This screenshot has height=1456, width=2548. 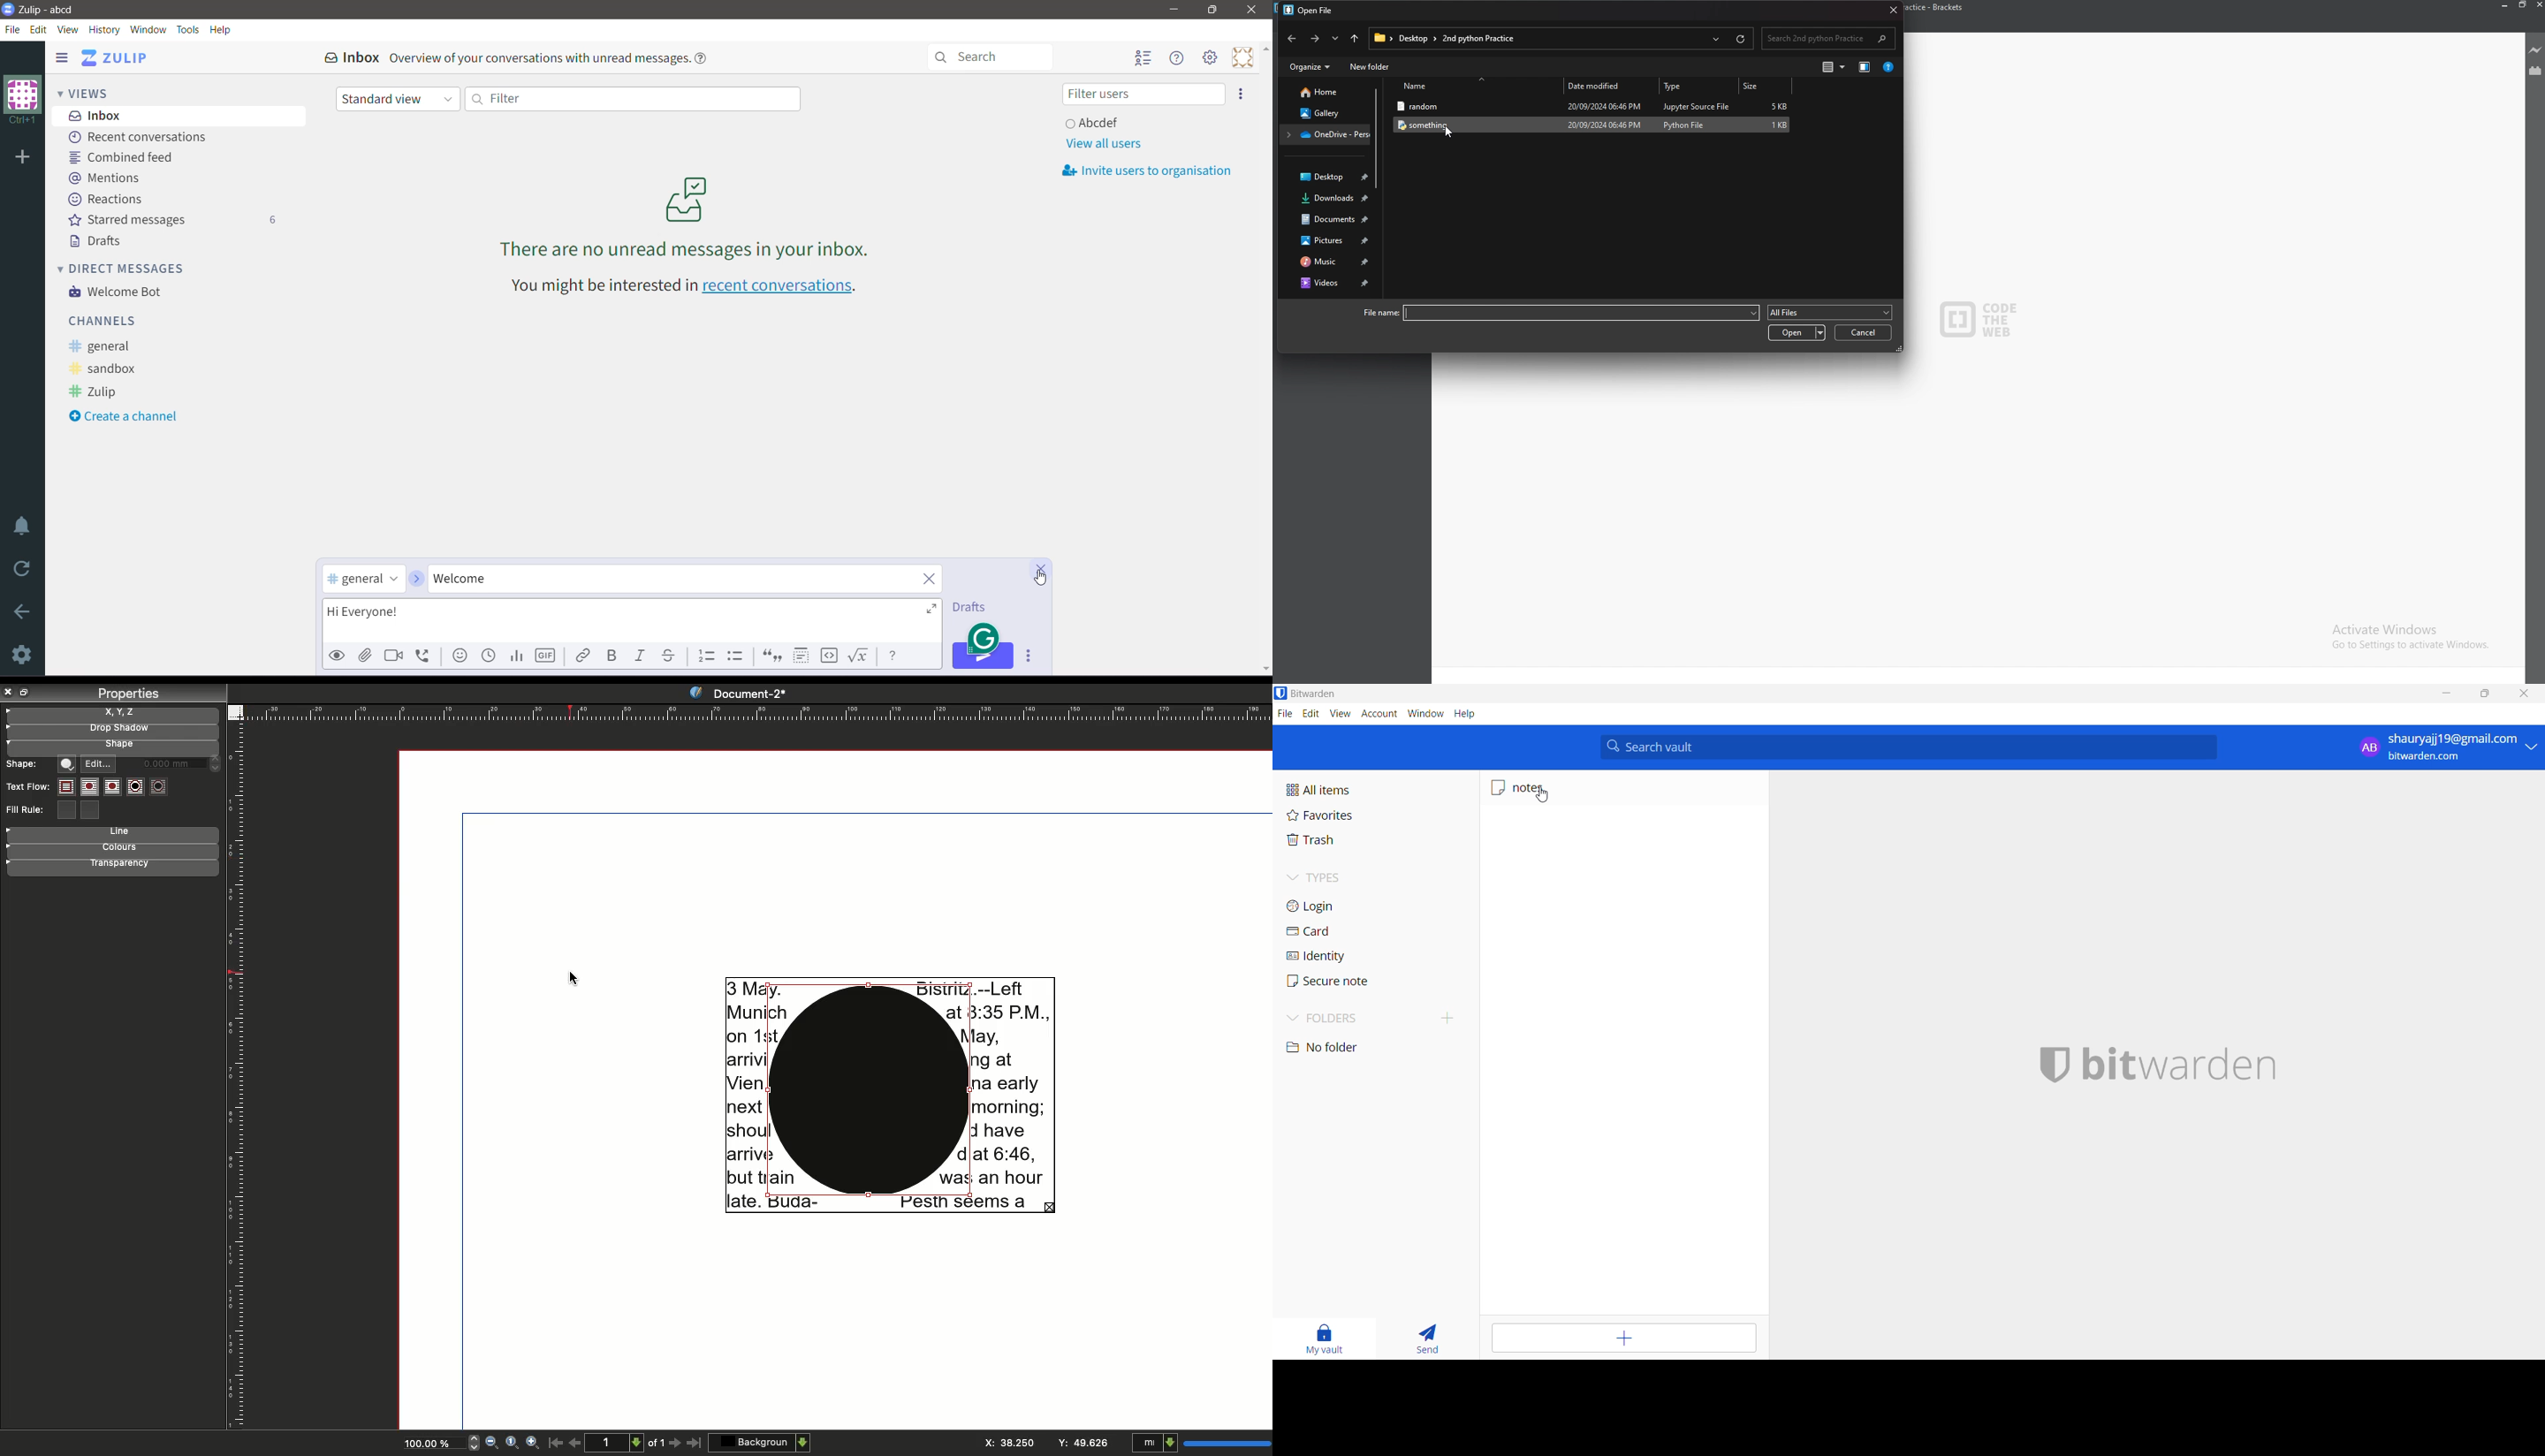 What do you see at coordinates (675, 1444) in the screenshot?
I see `Next page` at bounding box center [675, 1444].